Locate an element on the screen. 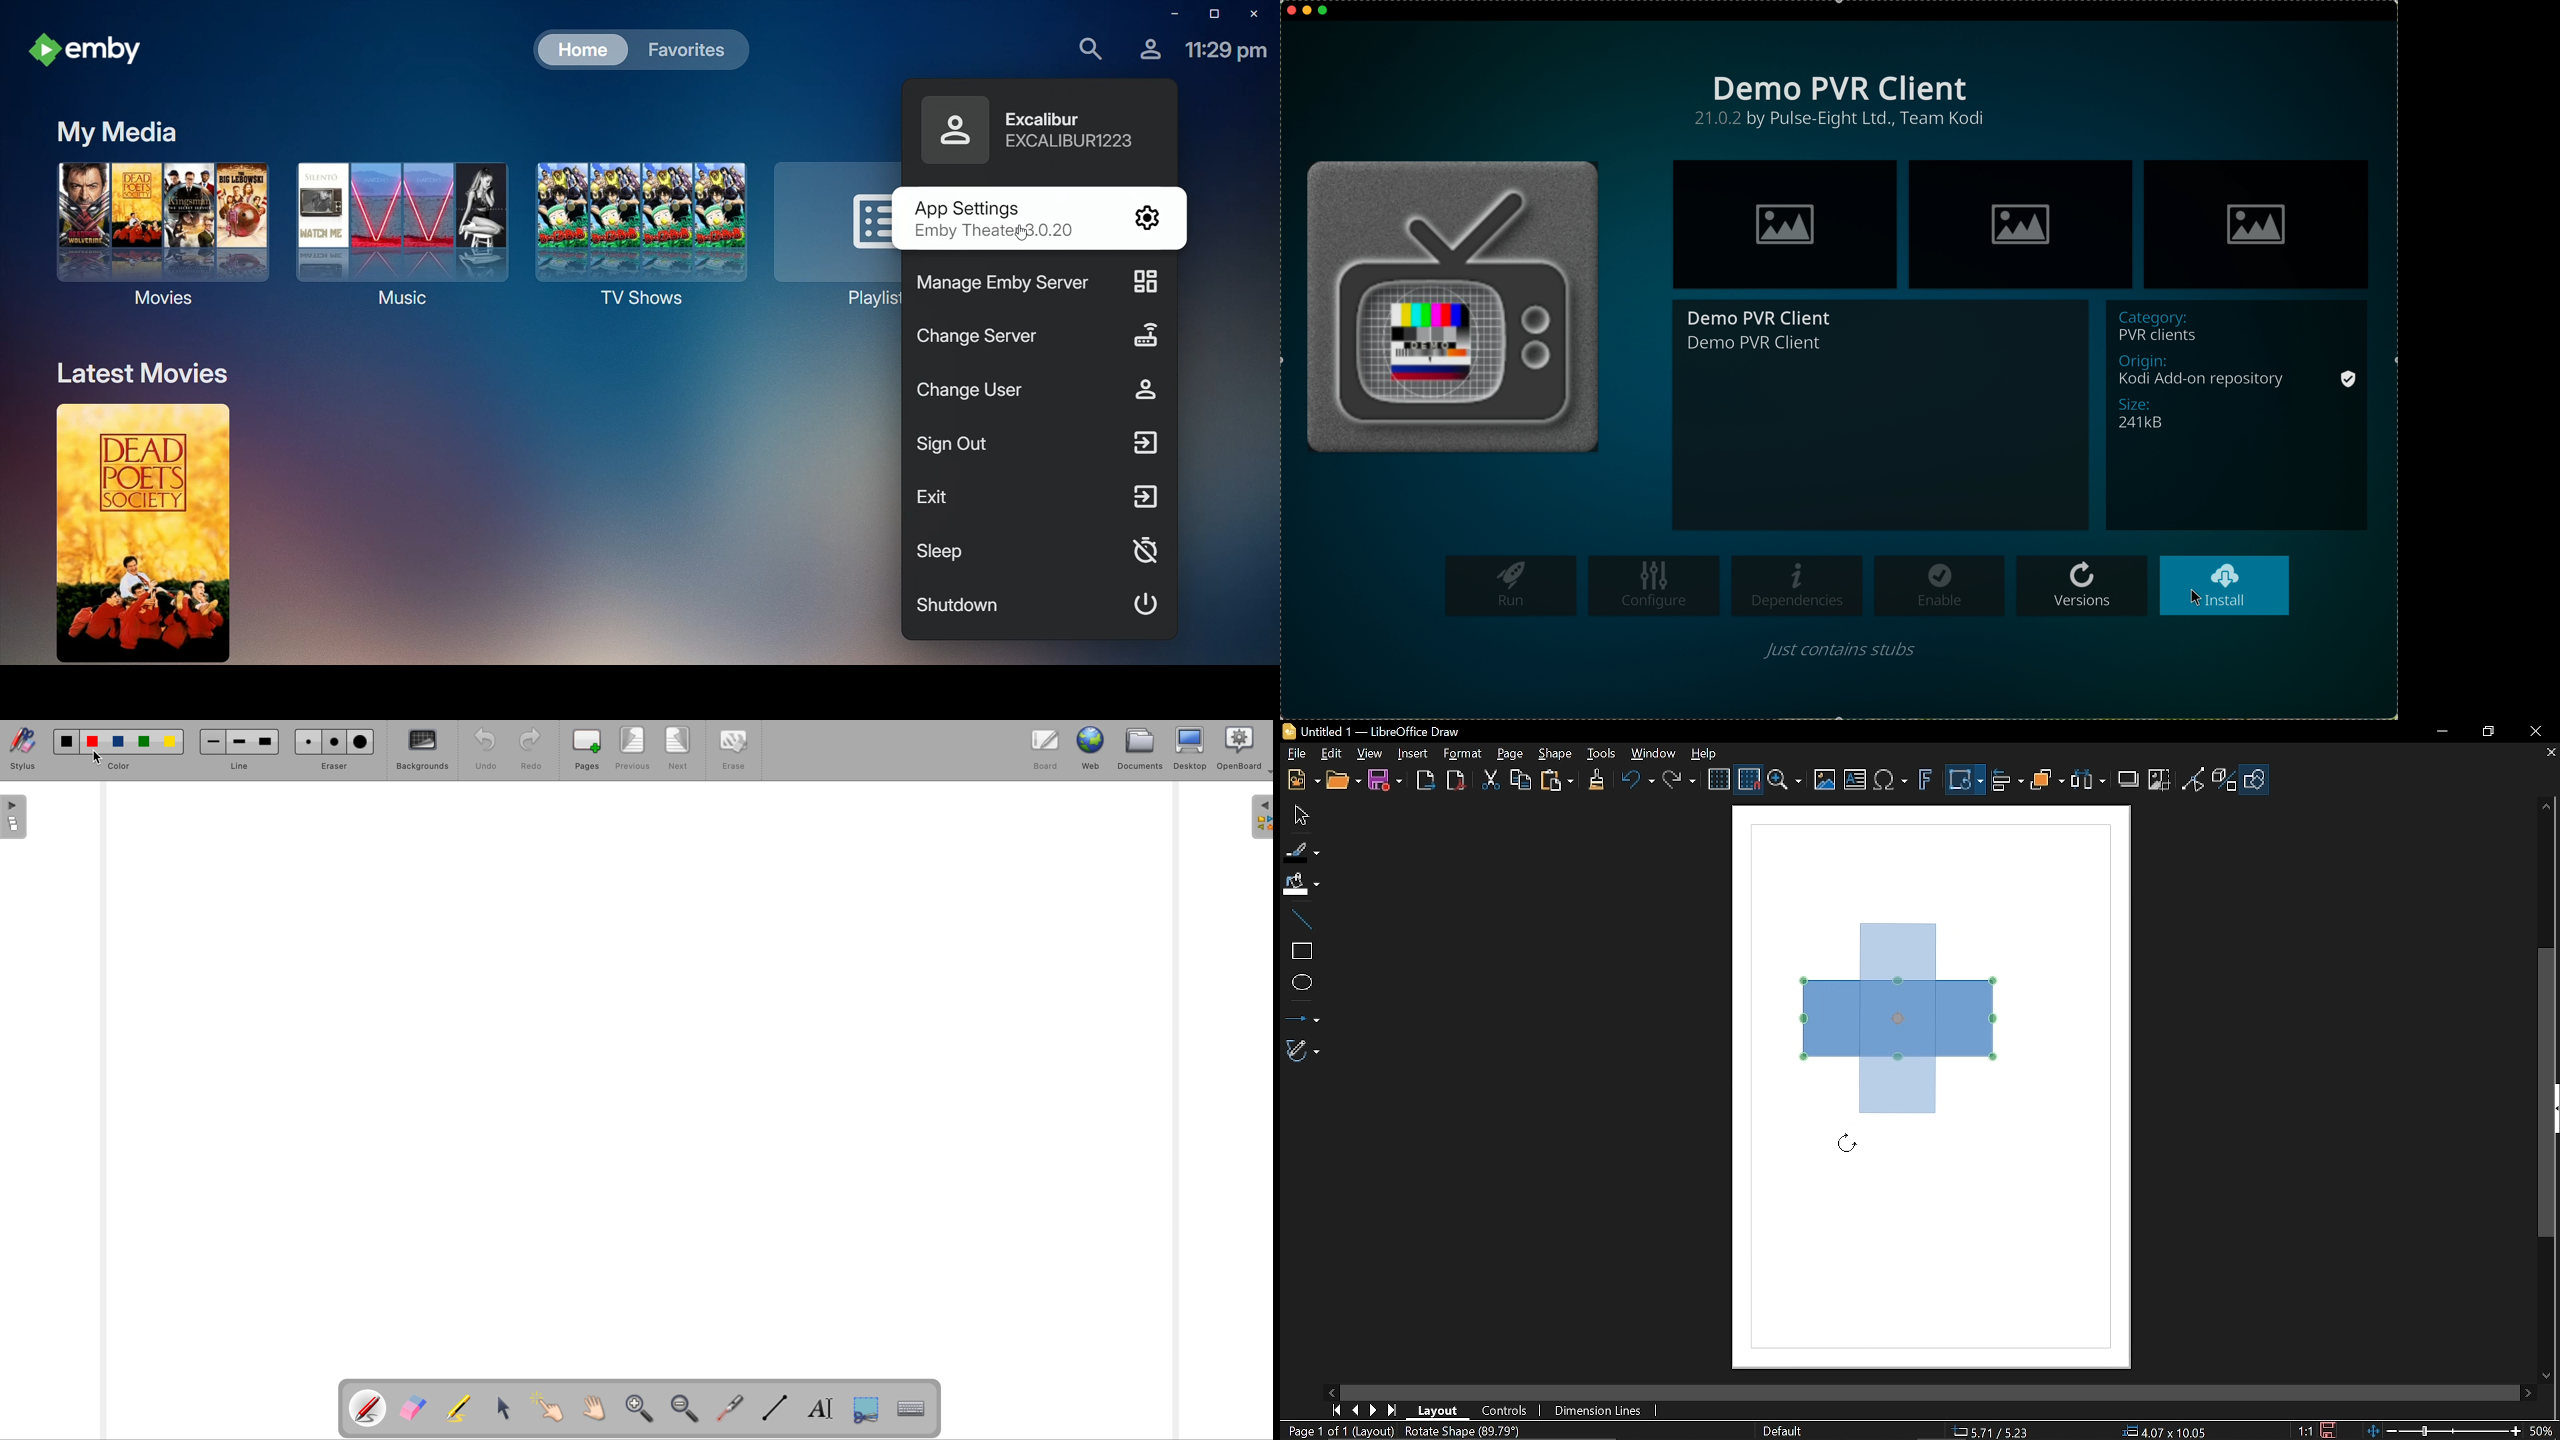 The height and width of the screenshot is (1456, 2576). image icon is located at coordinates (2019, 224).